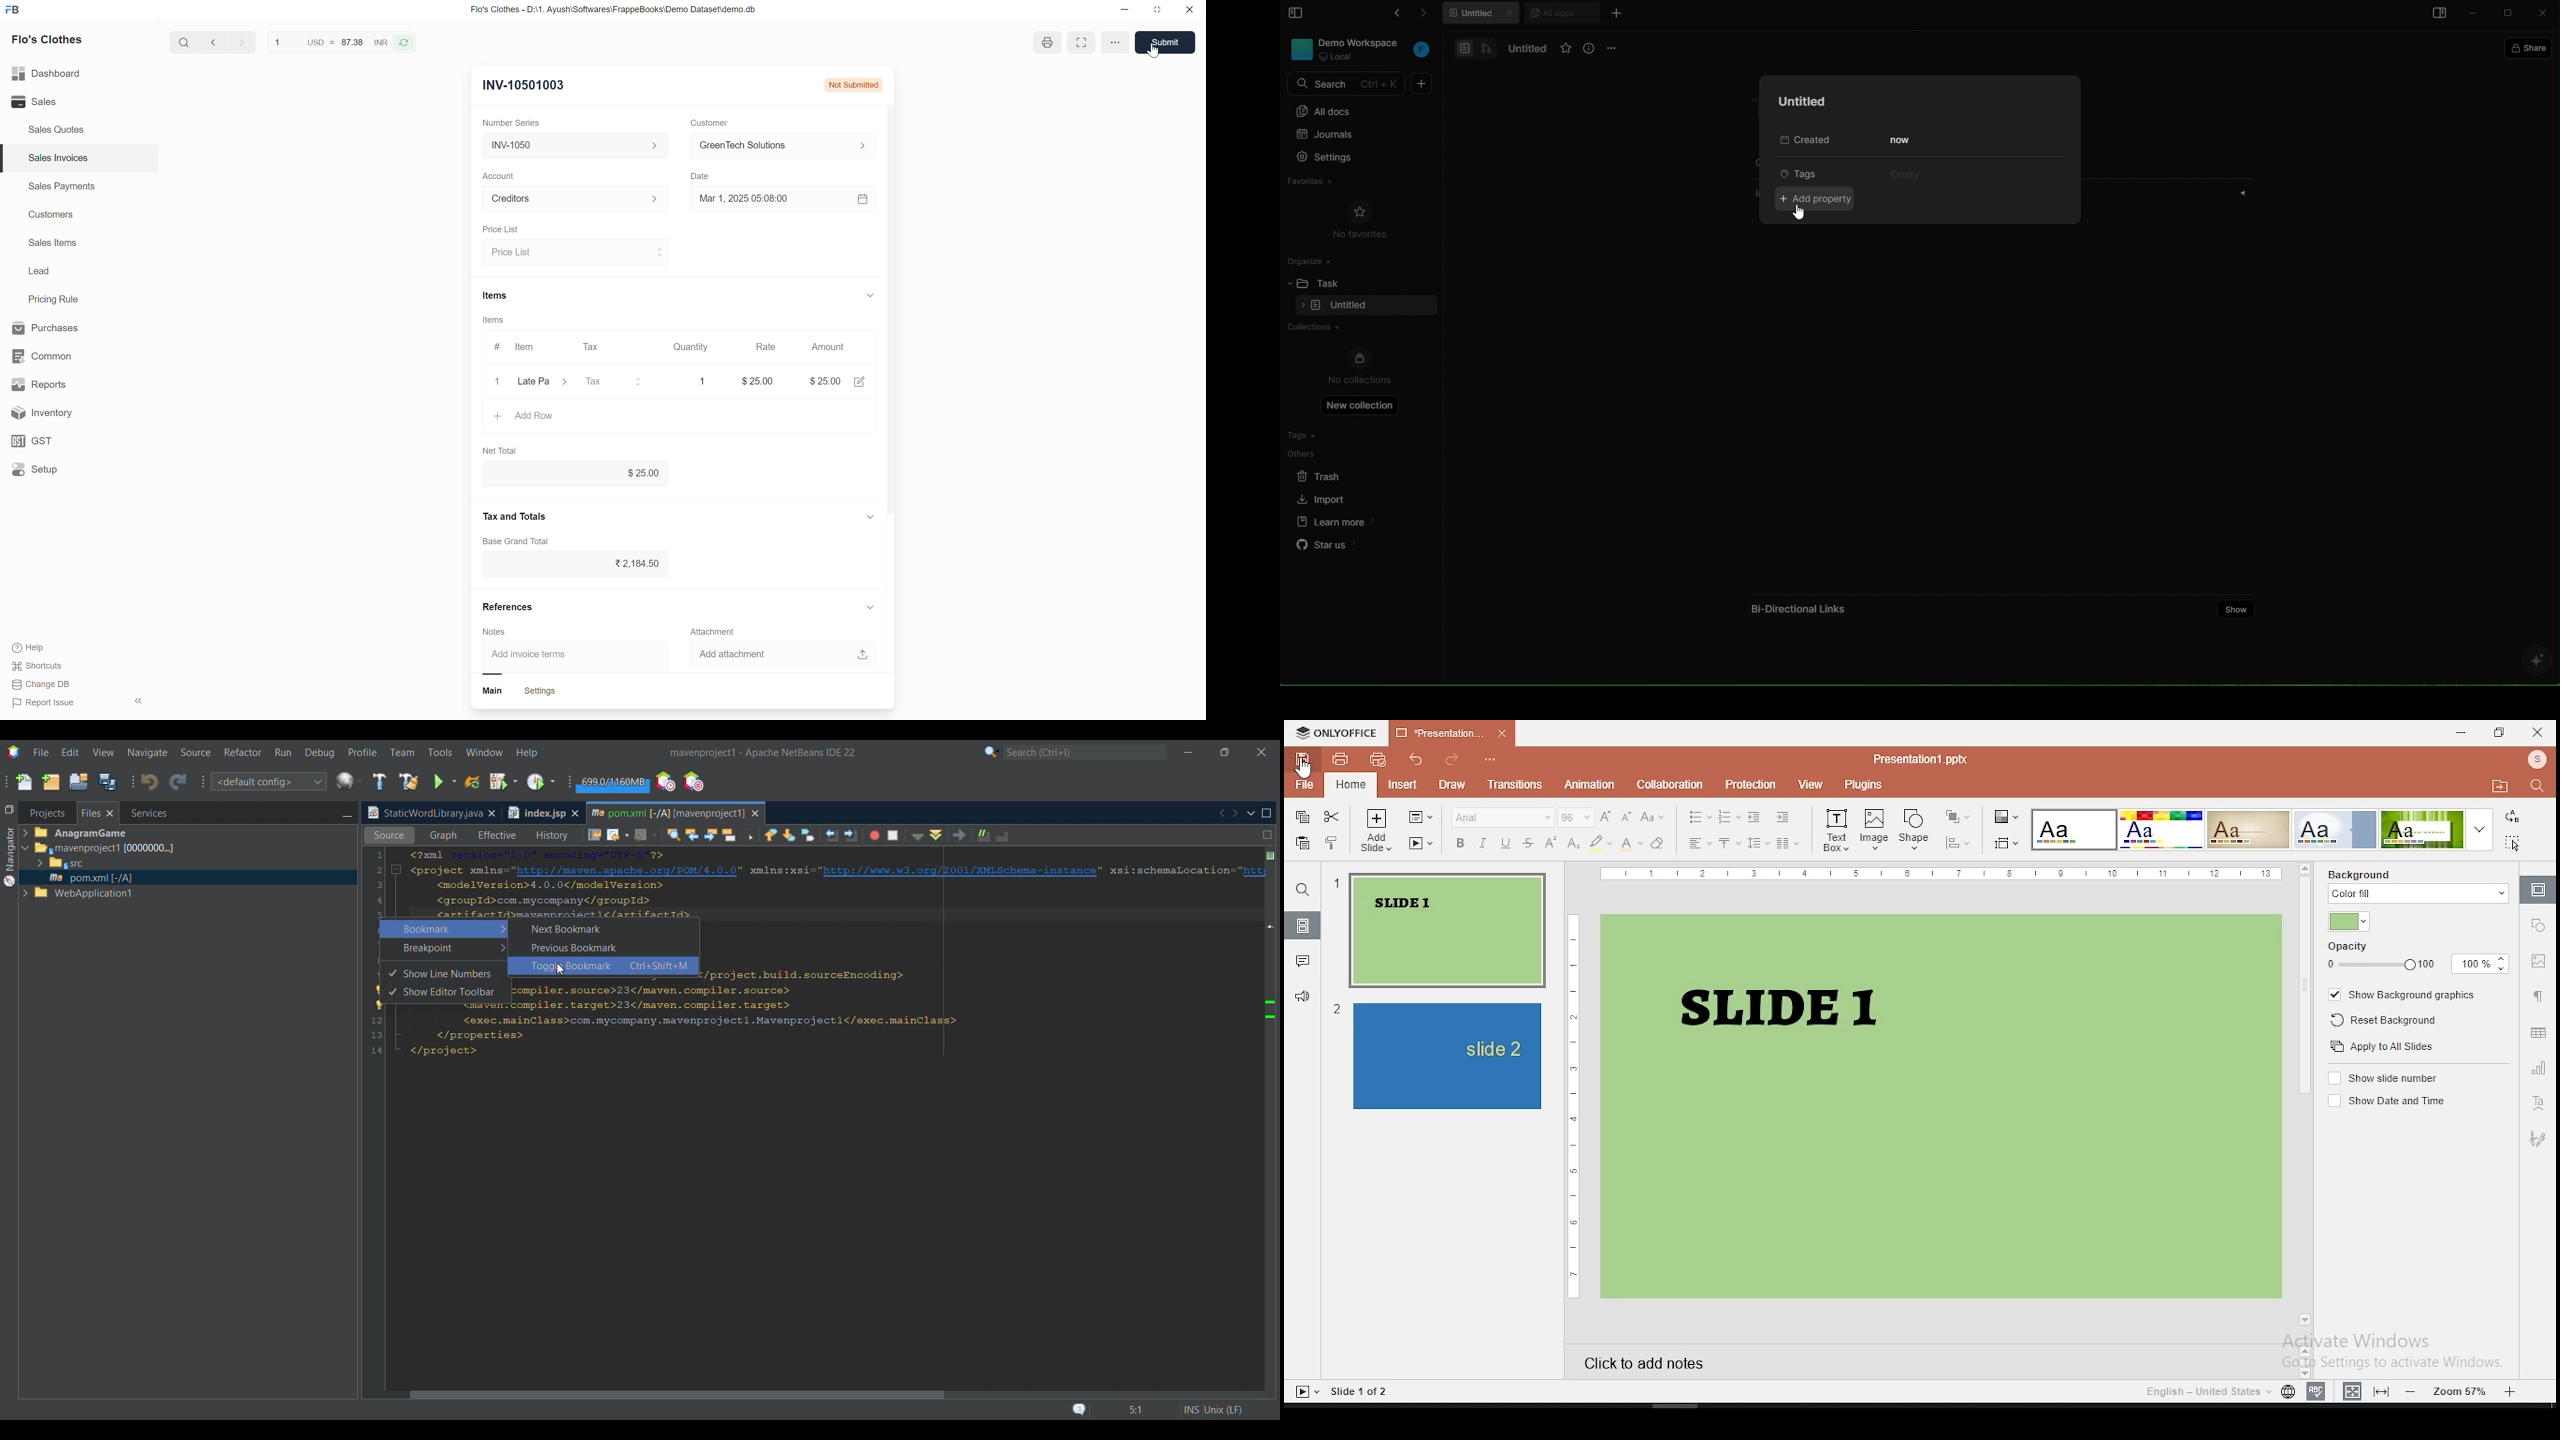 Image resolution: width=2576 pixels, height=1456 pixels. Describe the element at coordinates (8, 857) in the screenshot. I see `Navigator menu` at that location.